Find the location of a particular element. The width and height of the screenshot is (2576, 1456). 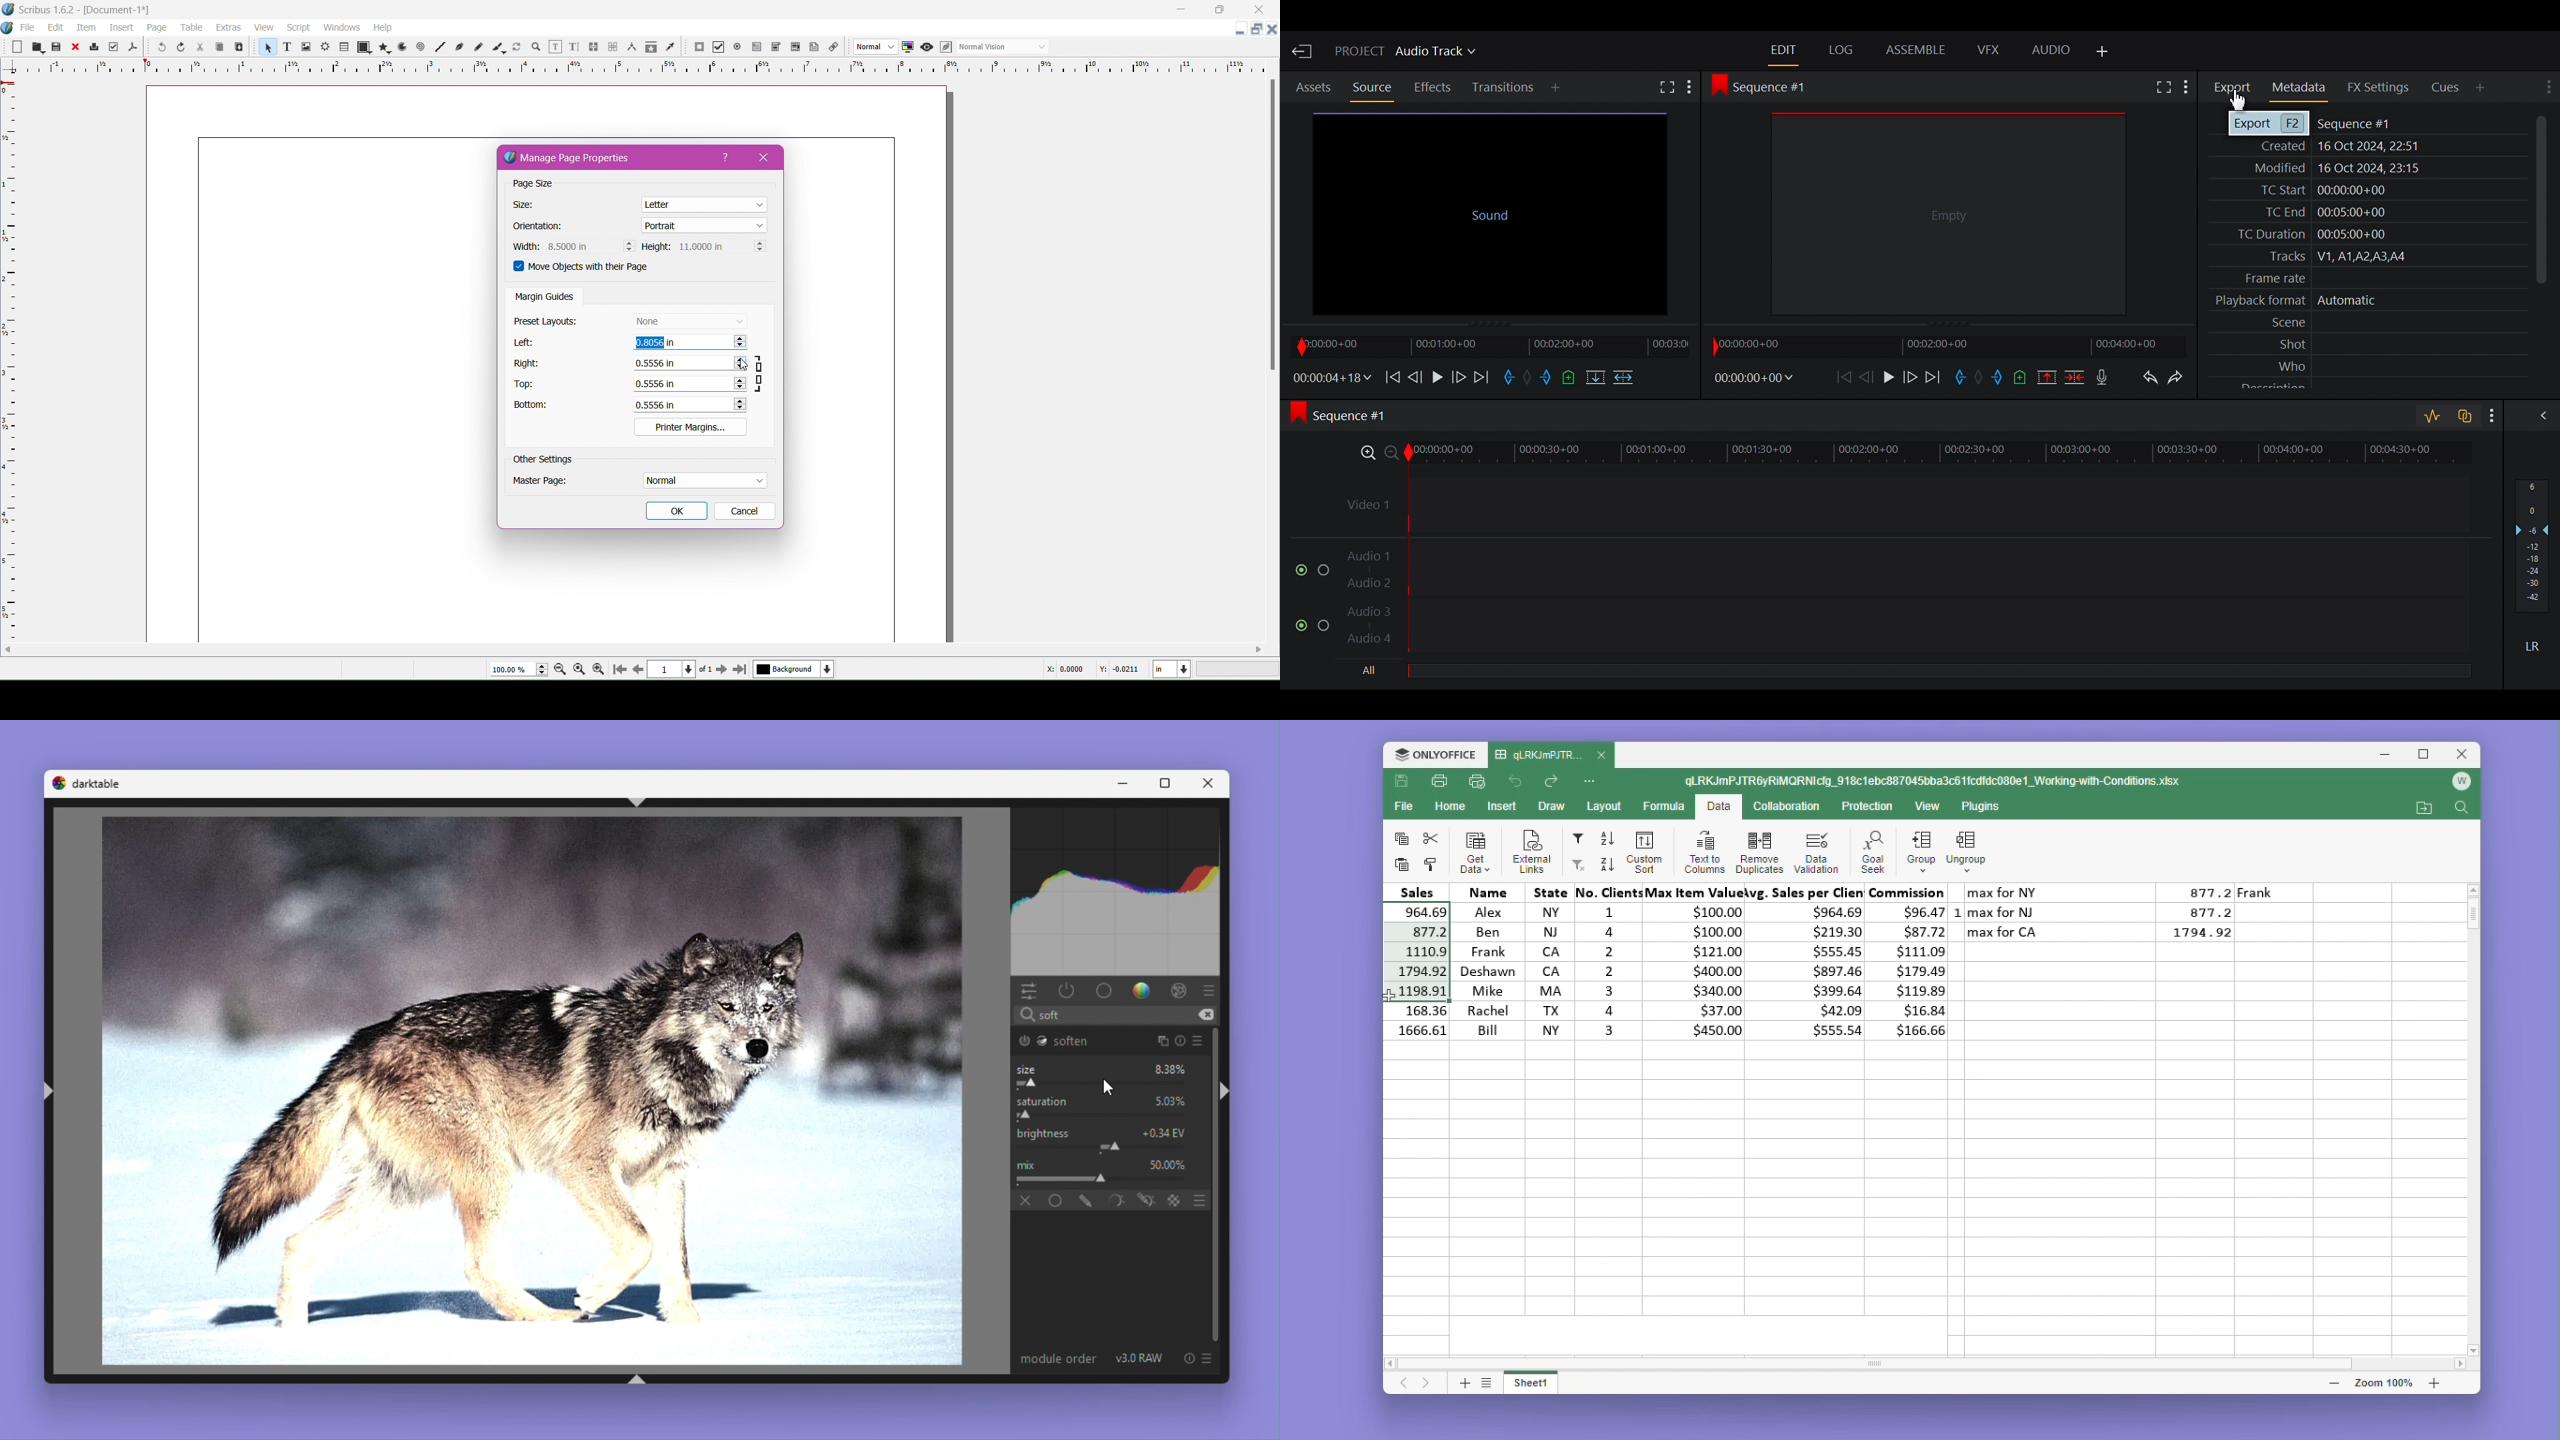

00.00.00+00 is located at coordinates (1753, 378).